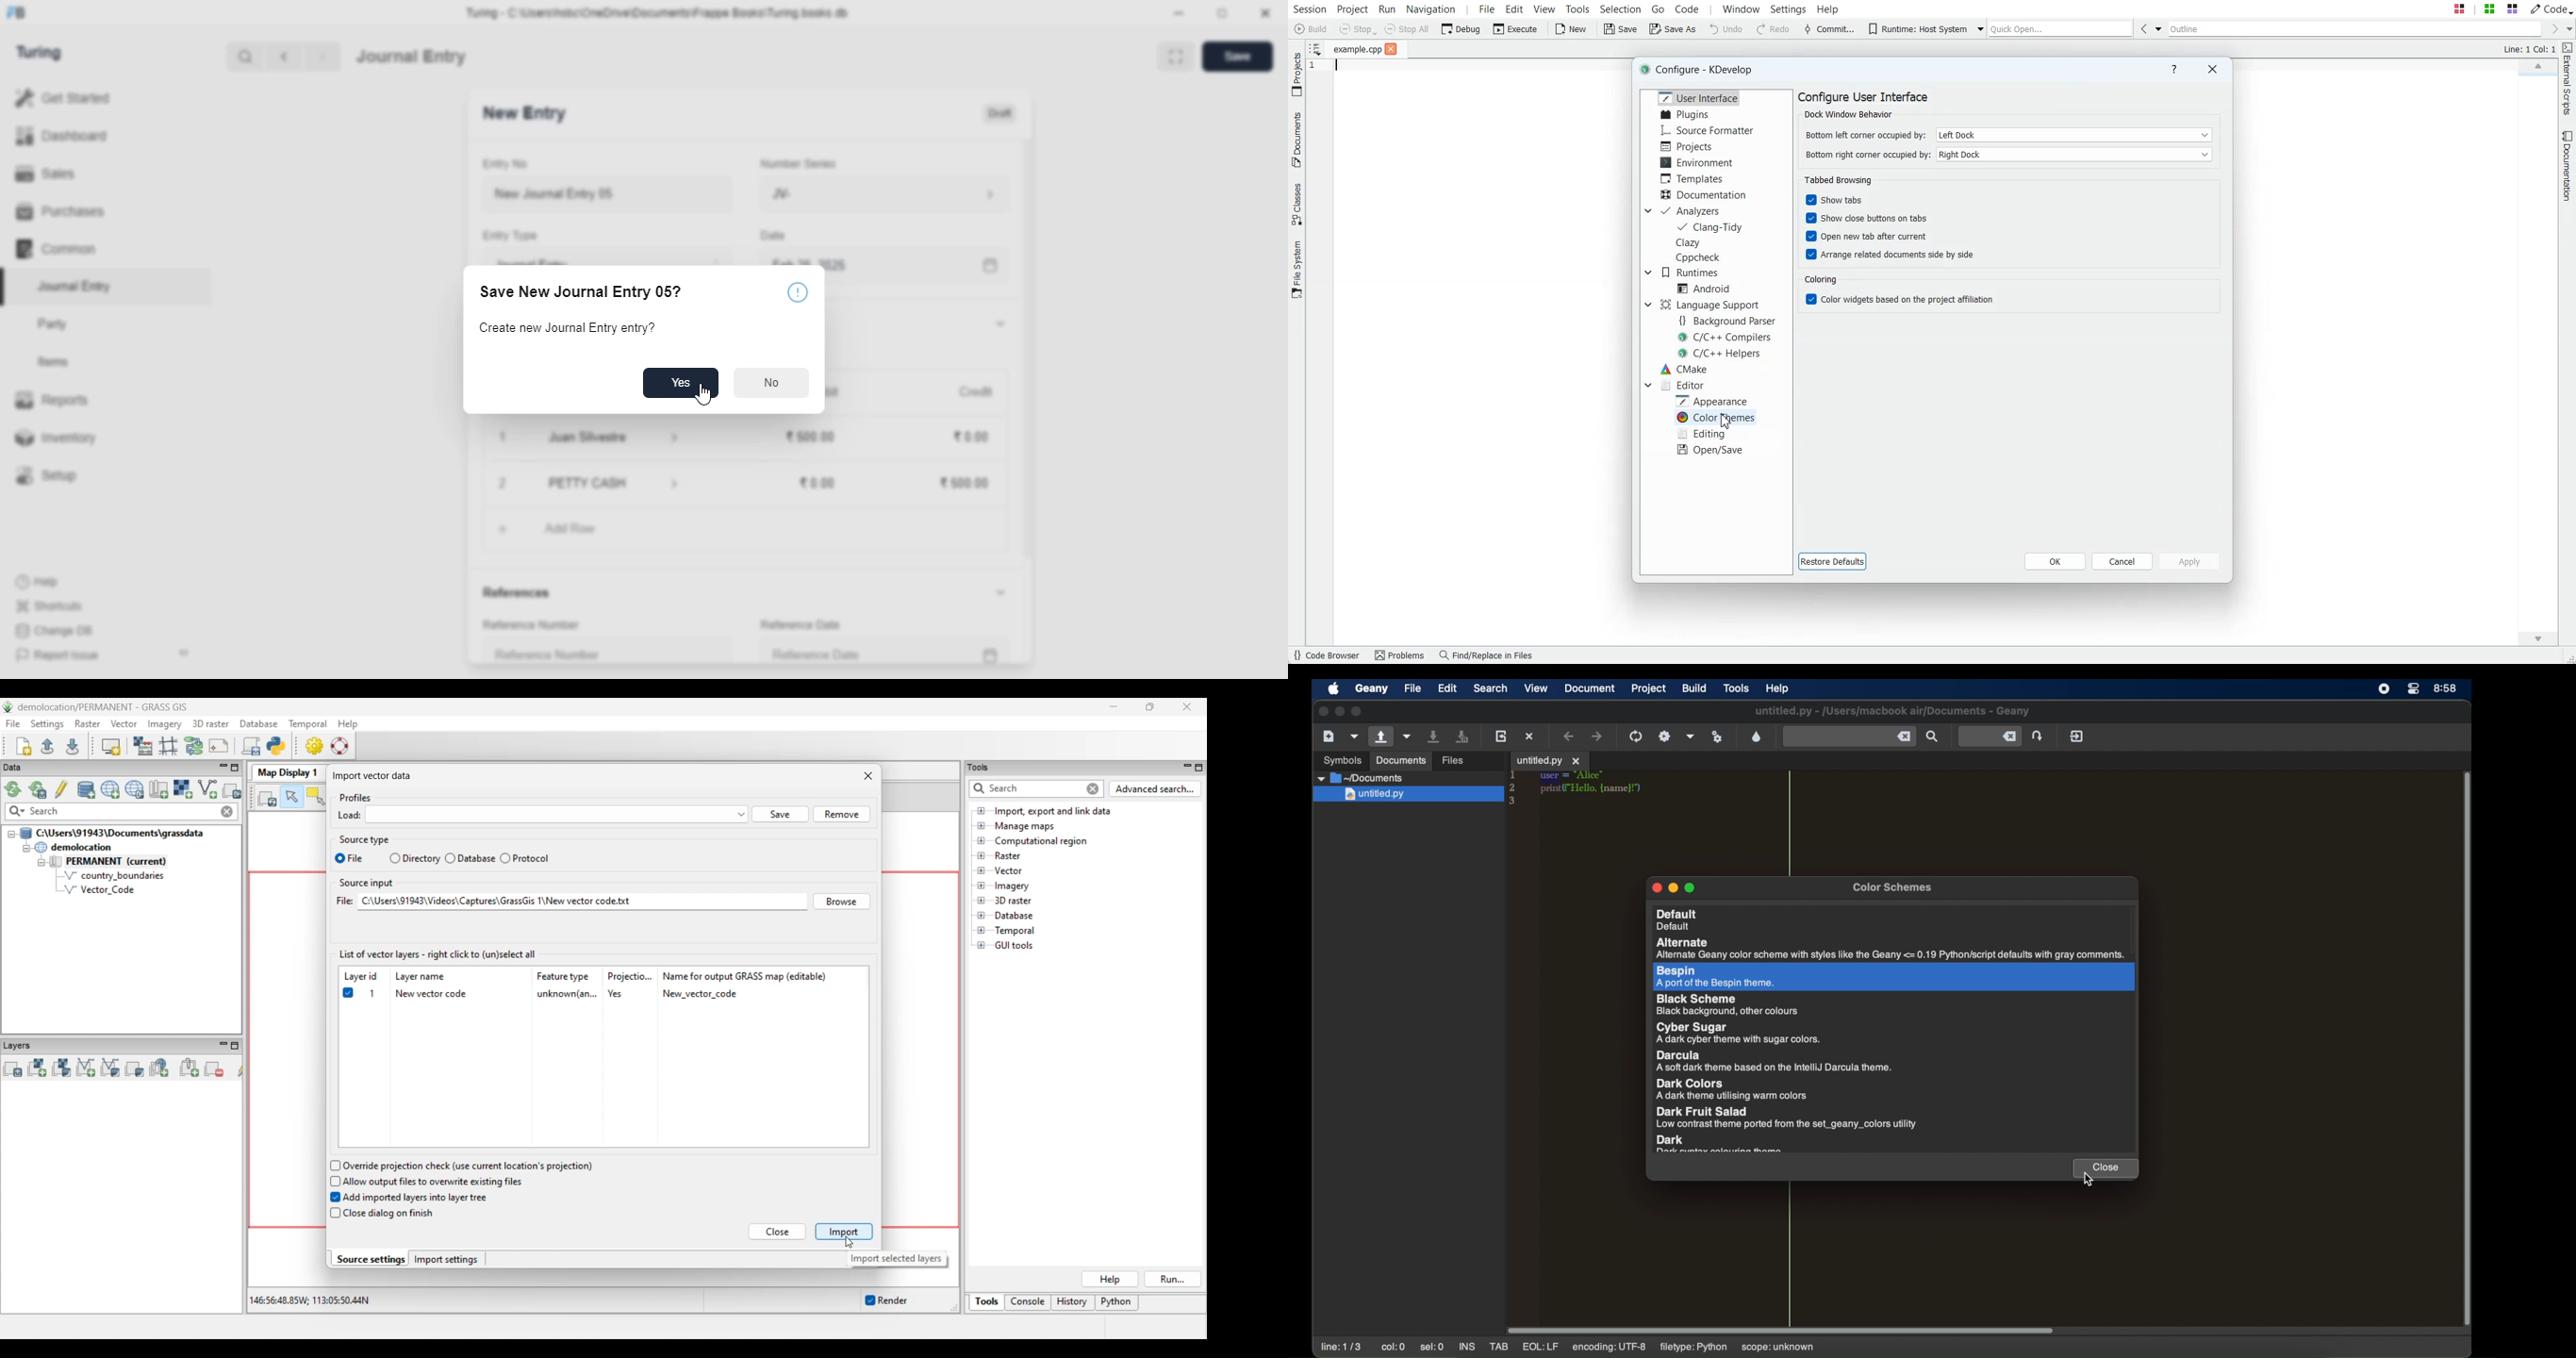  I want to click on reference number, so click(531, 624).